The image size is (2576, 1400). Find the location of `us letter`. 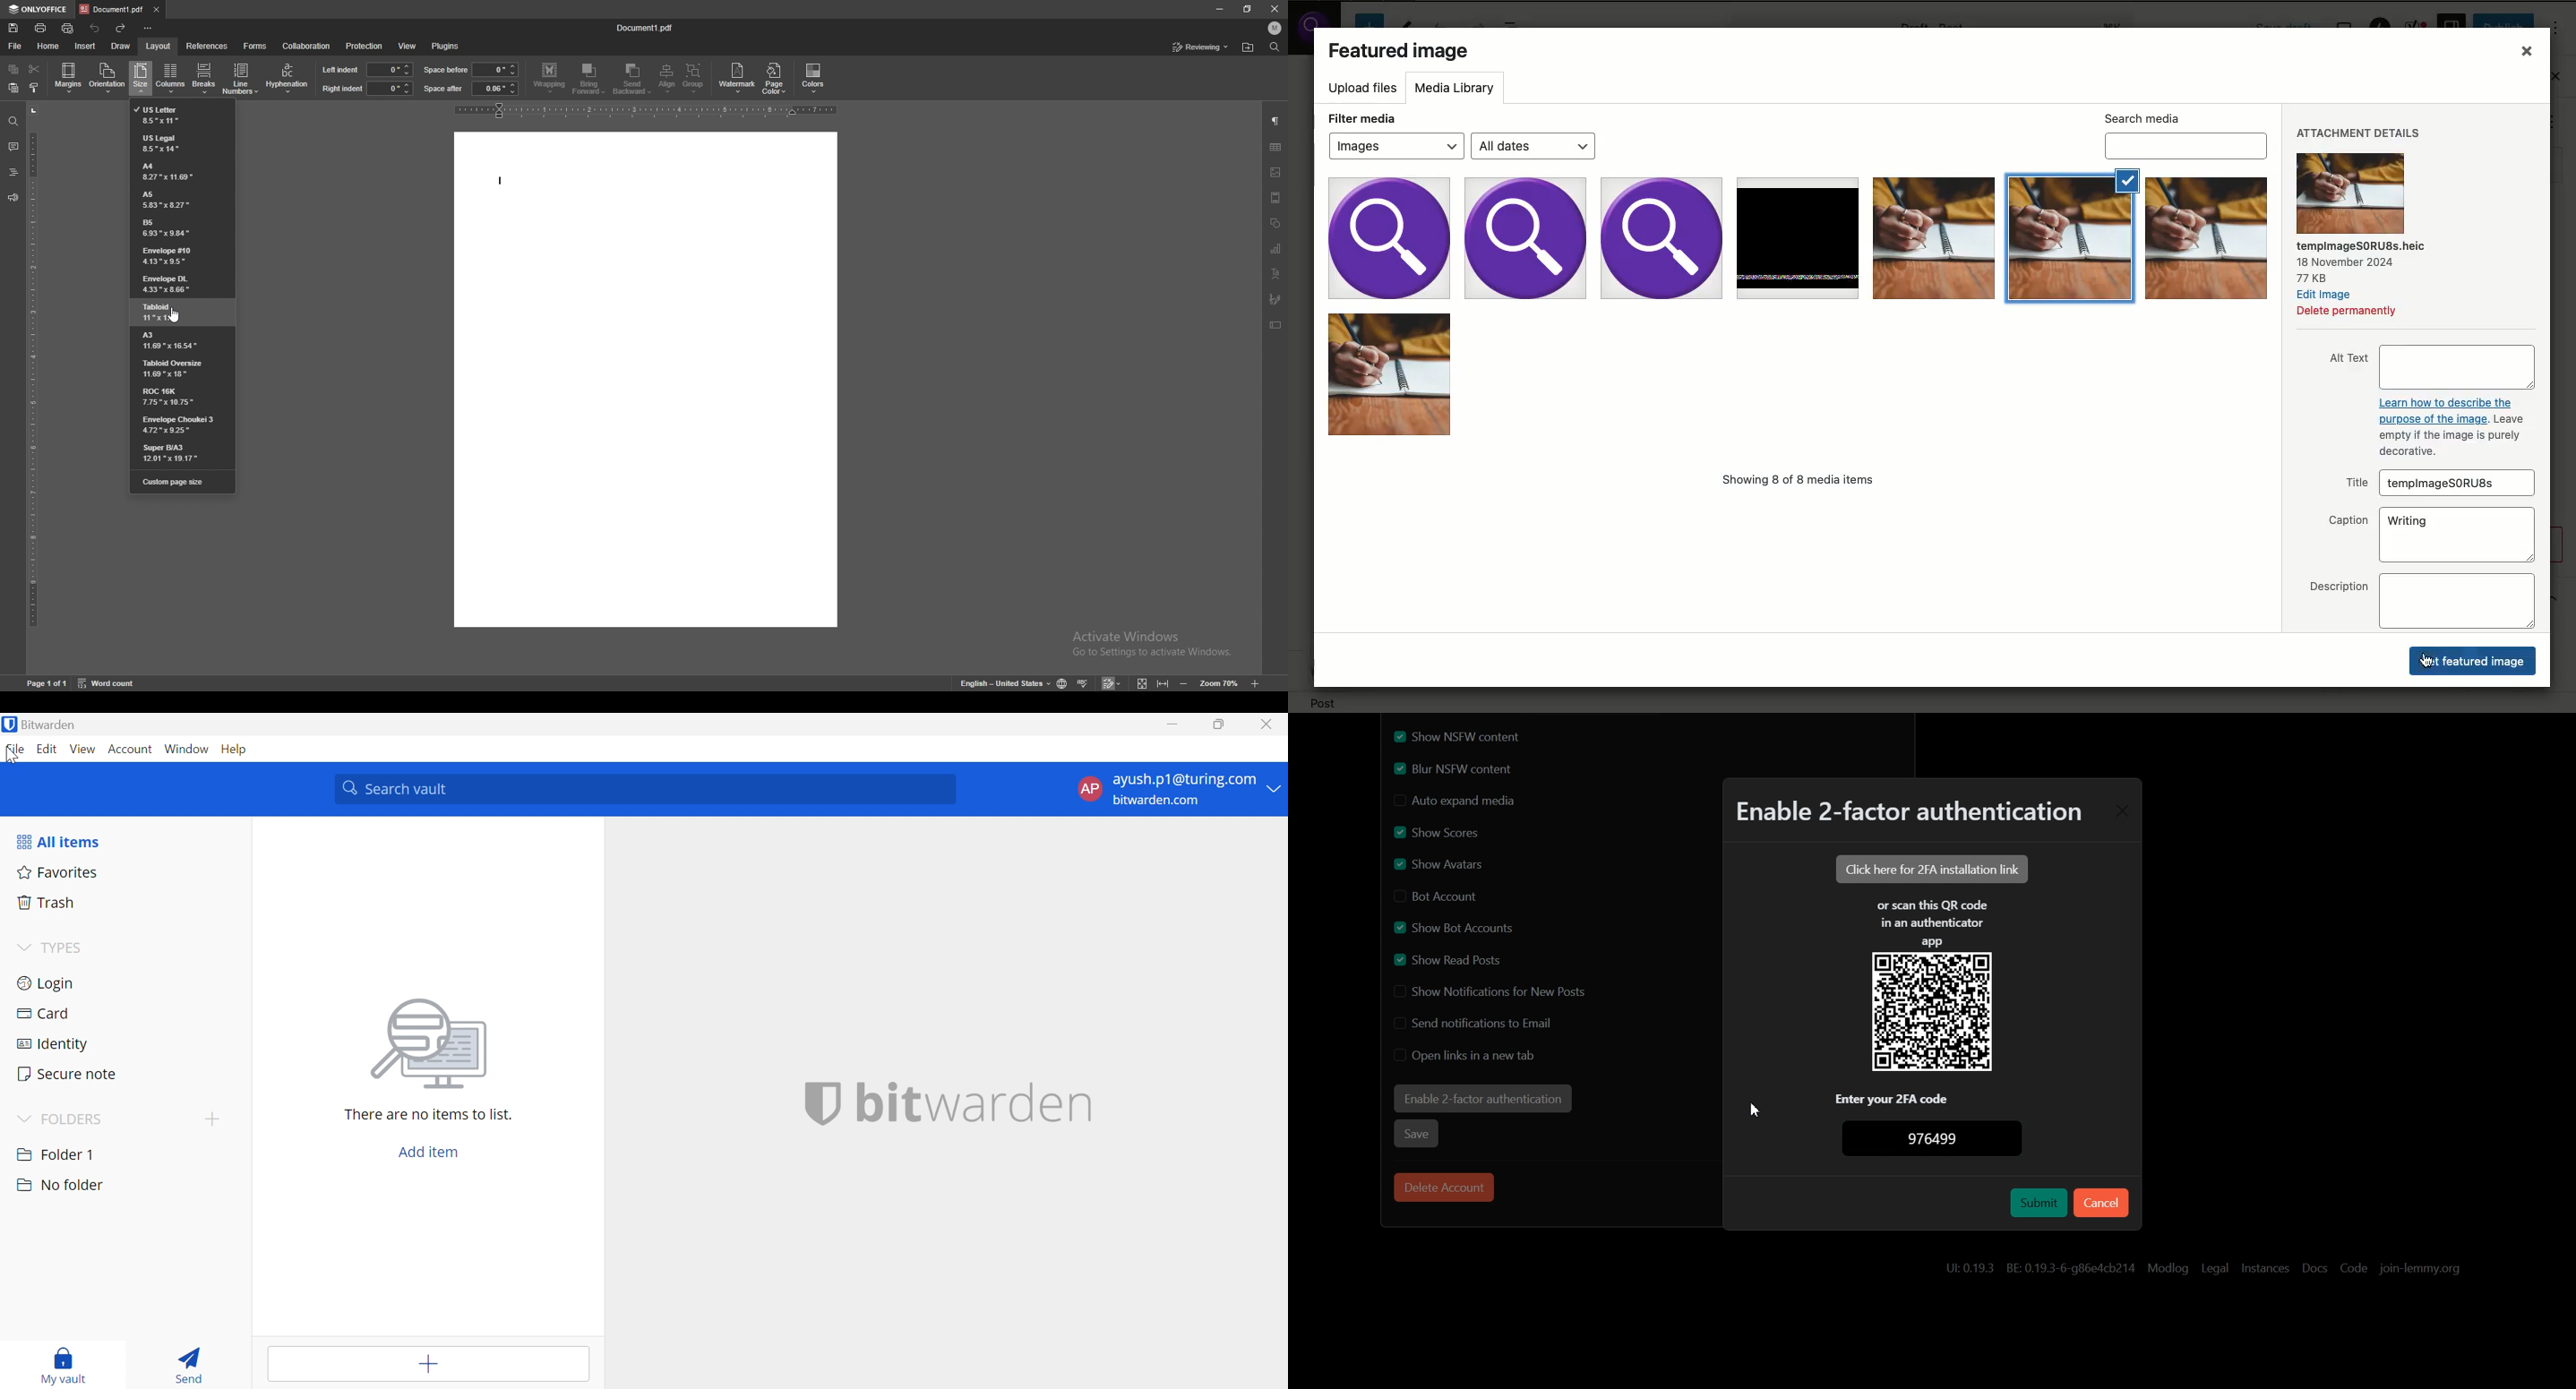

us letter is located at coordinates (179, 115).